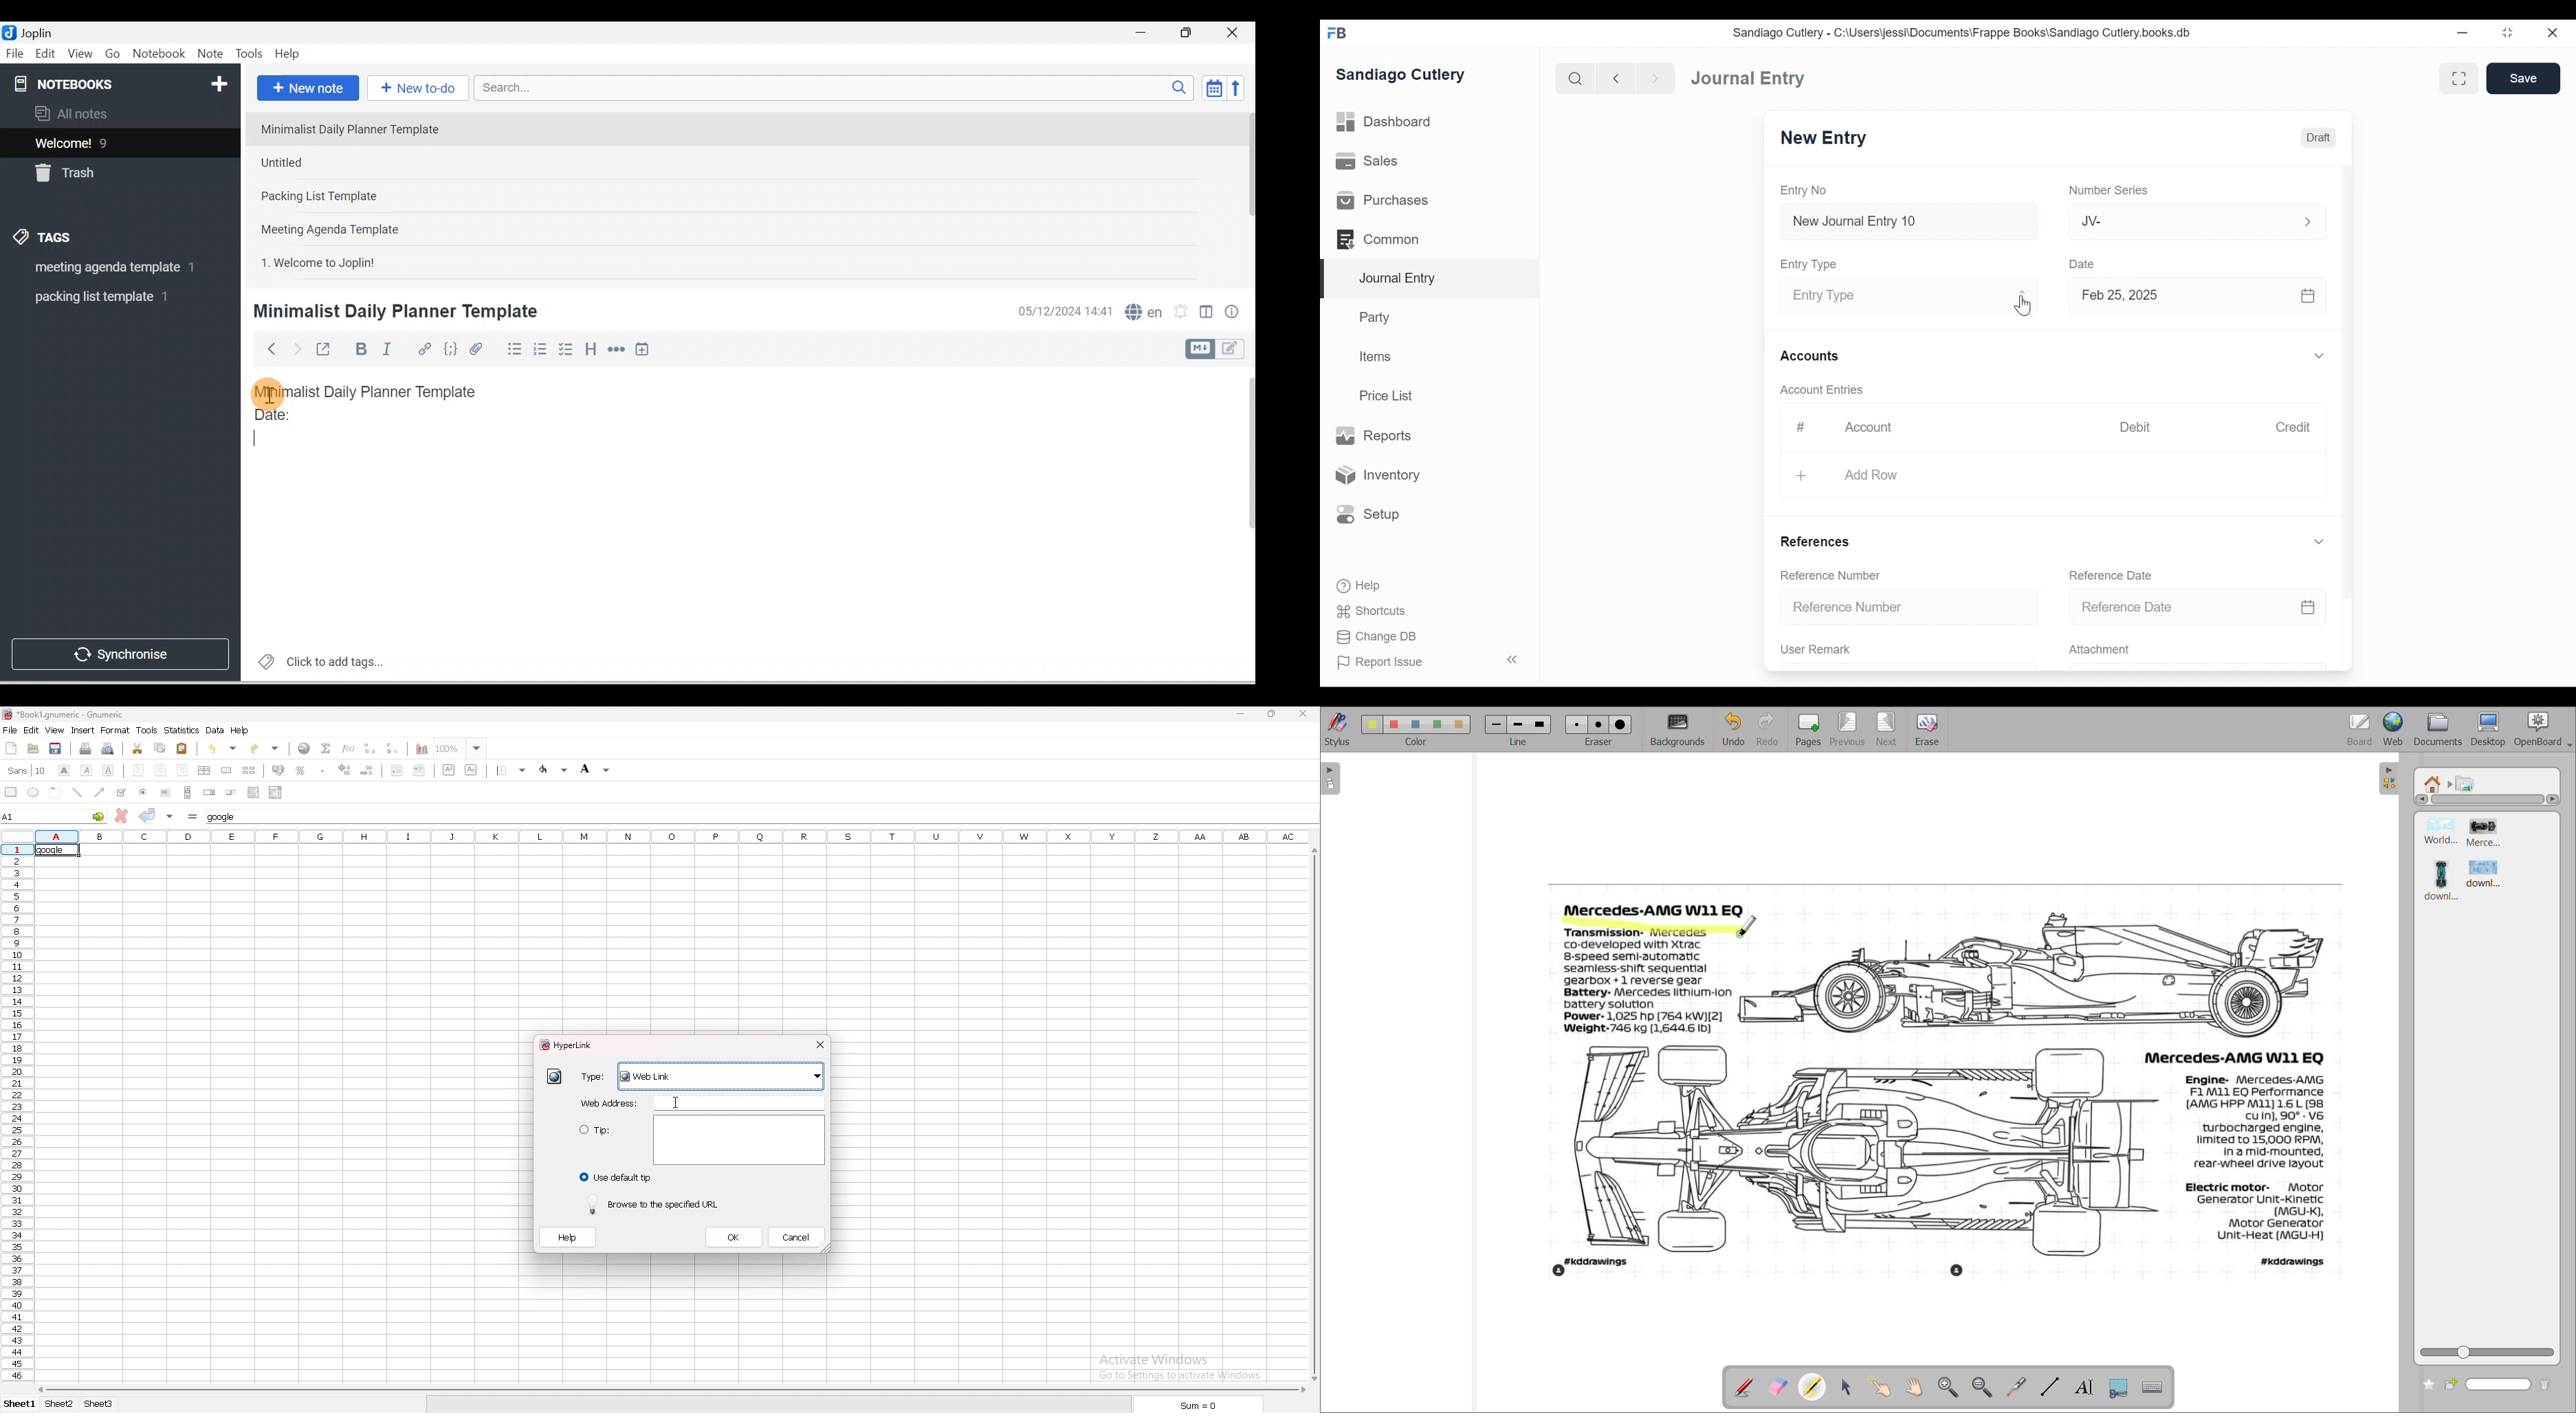 Image resolution: width=2576 pixels, height=1428 pixels. What do you see at coordinates (315, 660) in the screenshot?
I see `Click to add tags` at bounding box center [315, 660].